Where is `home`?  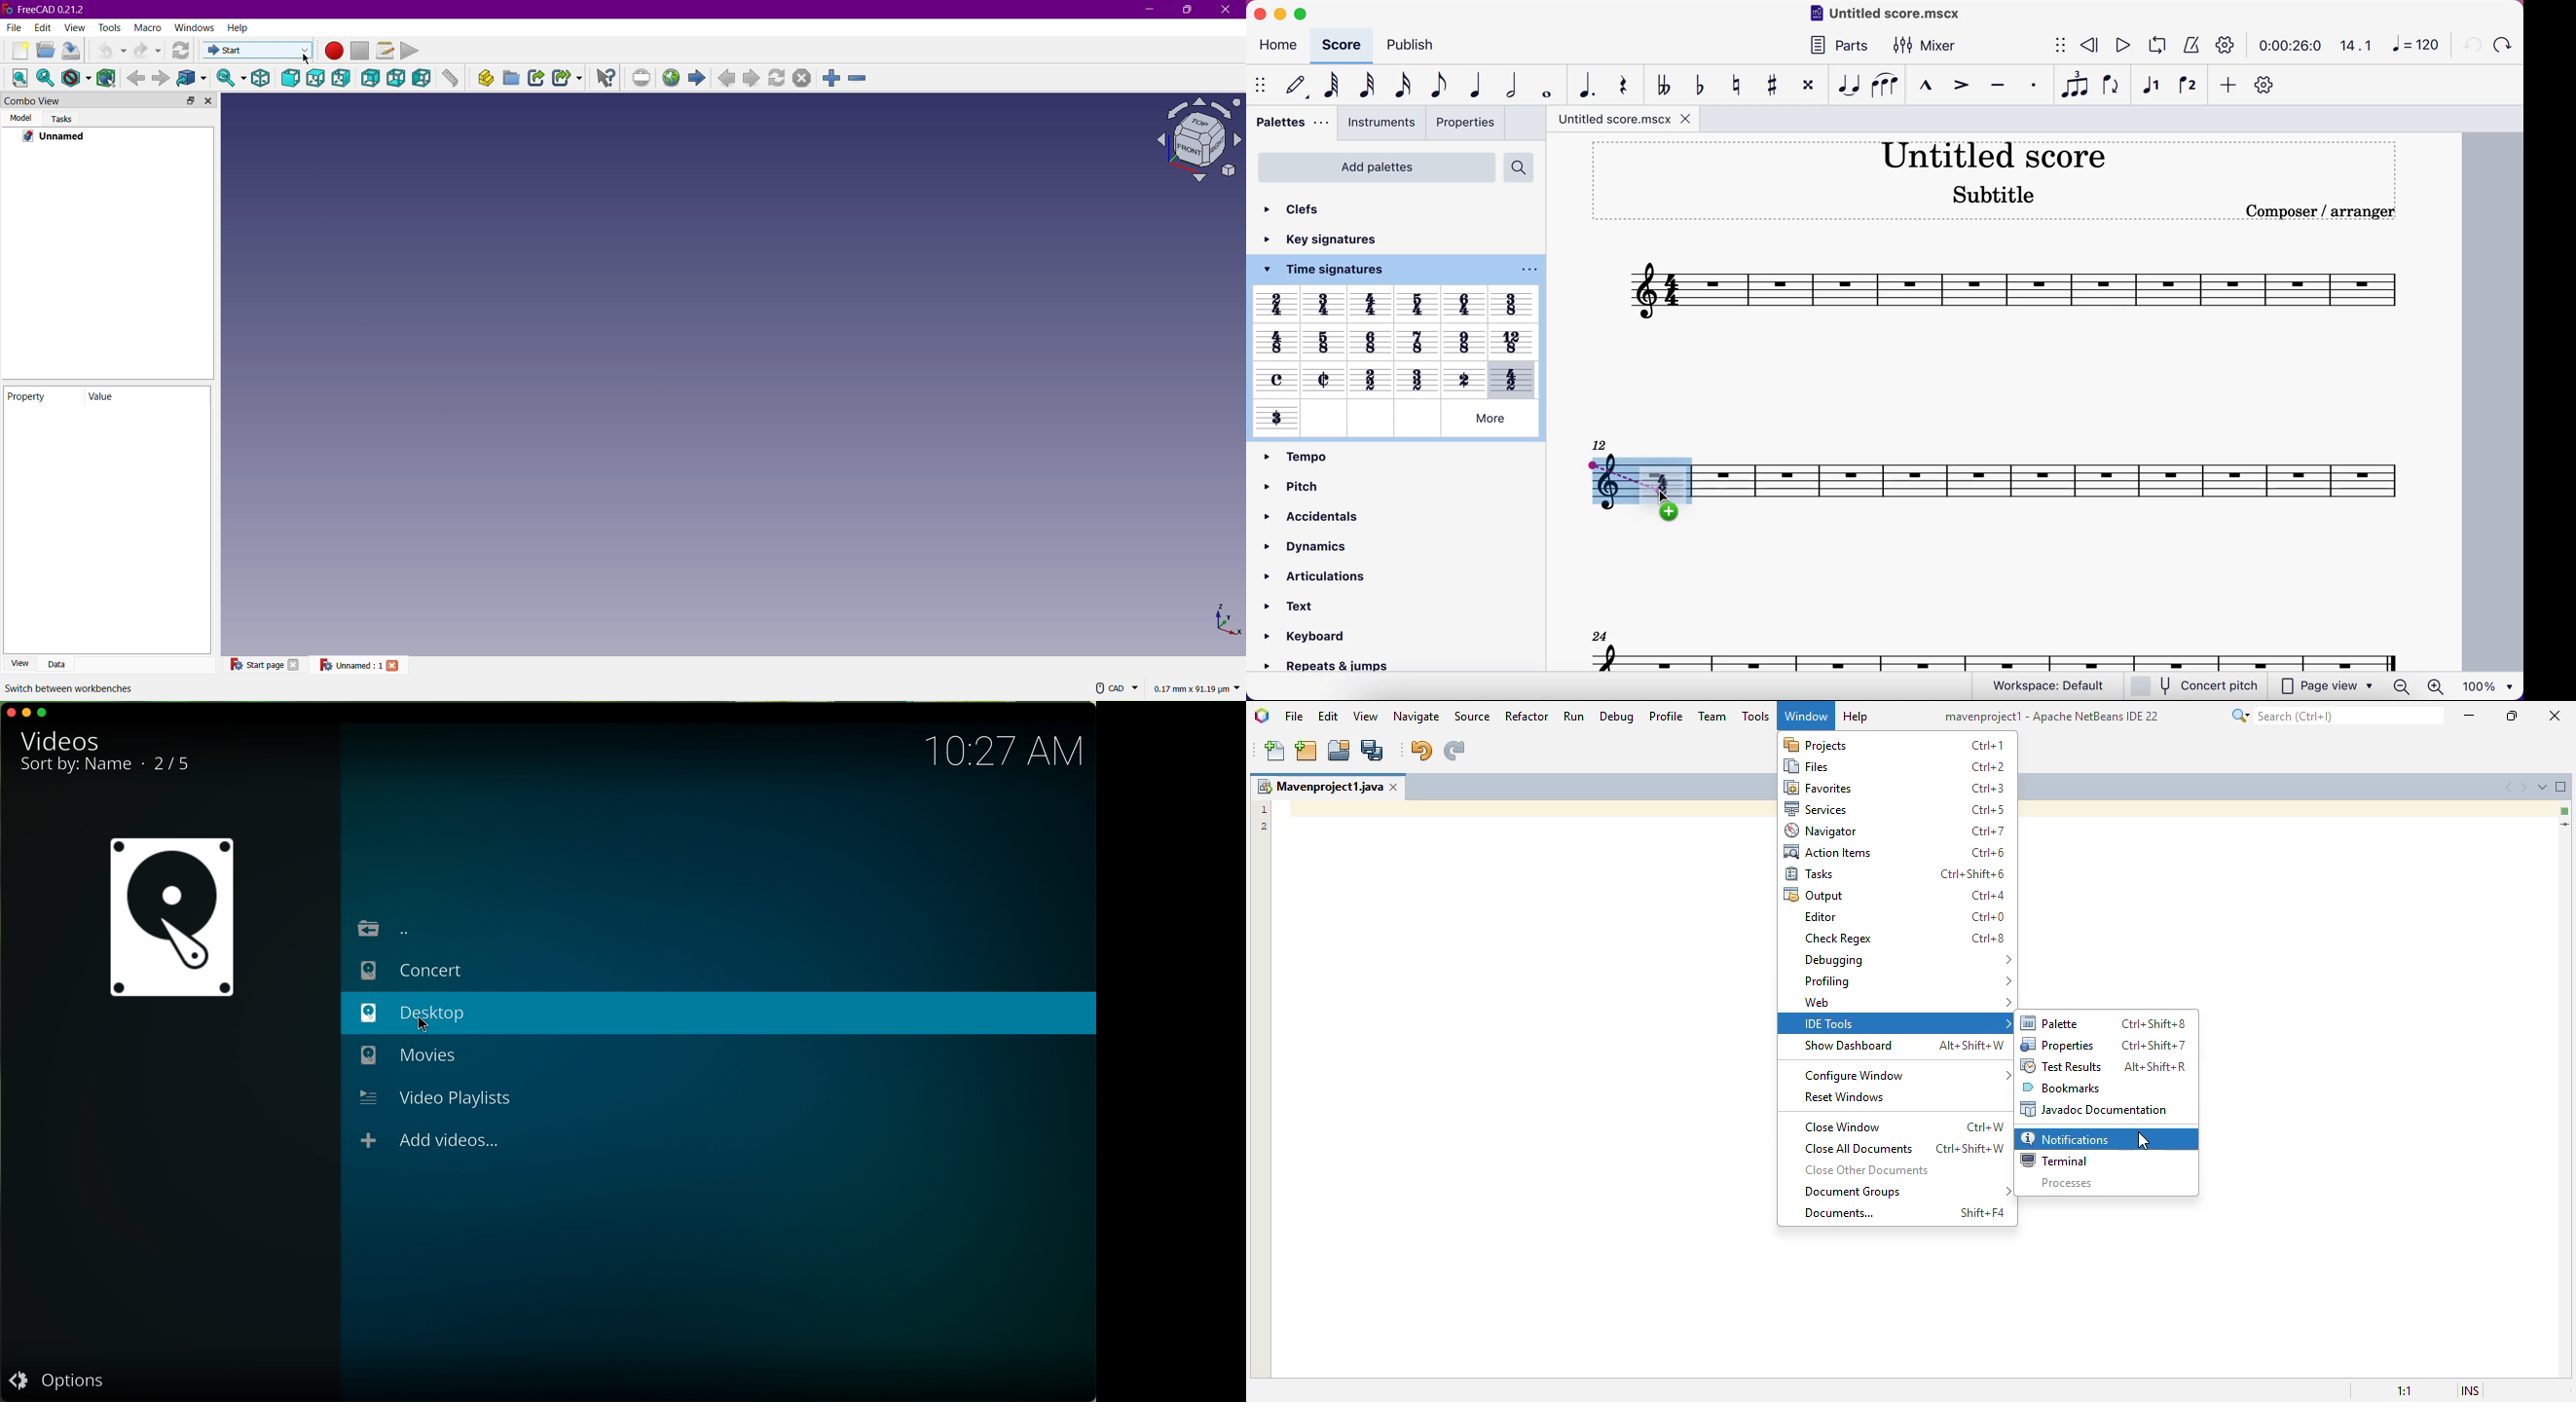
home is located at coordinates (1274, 47).